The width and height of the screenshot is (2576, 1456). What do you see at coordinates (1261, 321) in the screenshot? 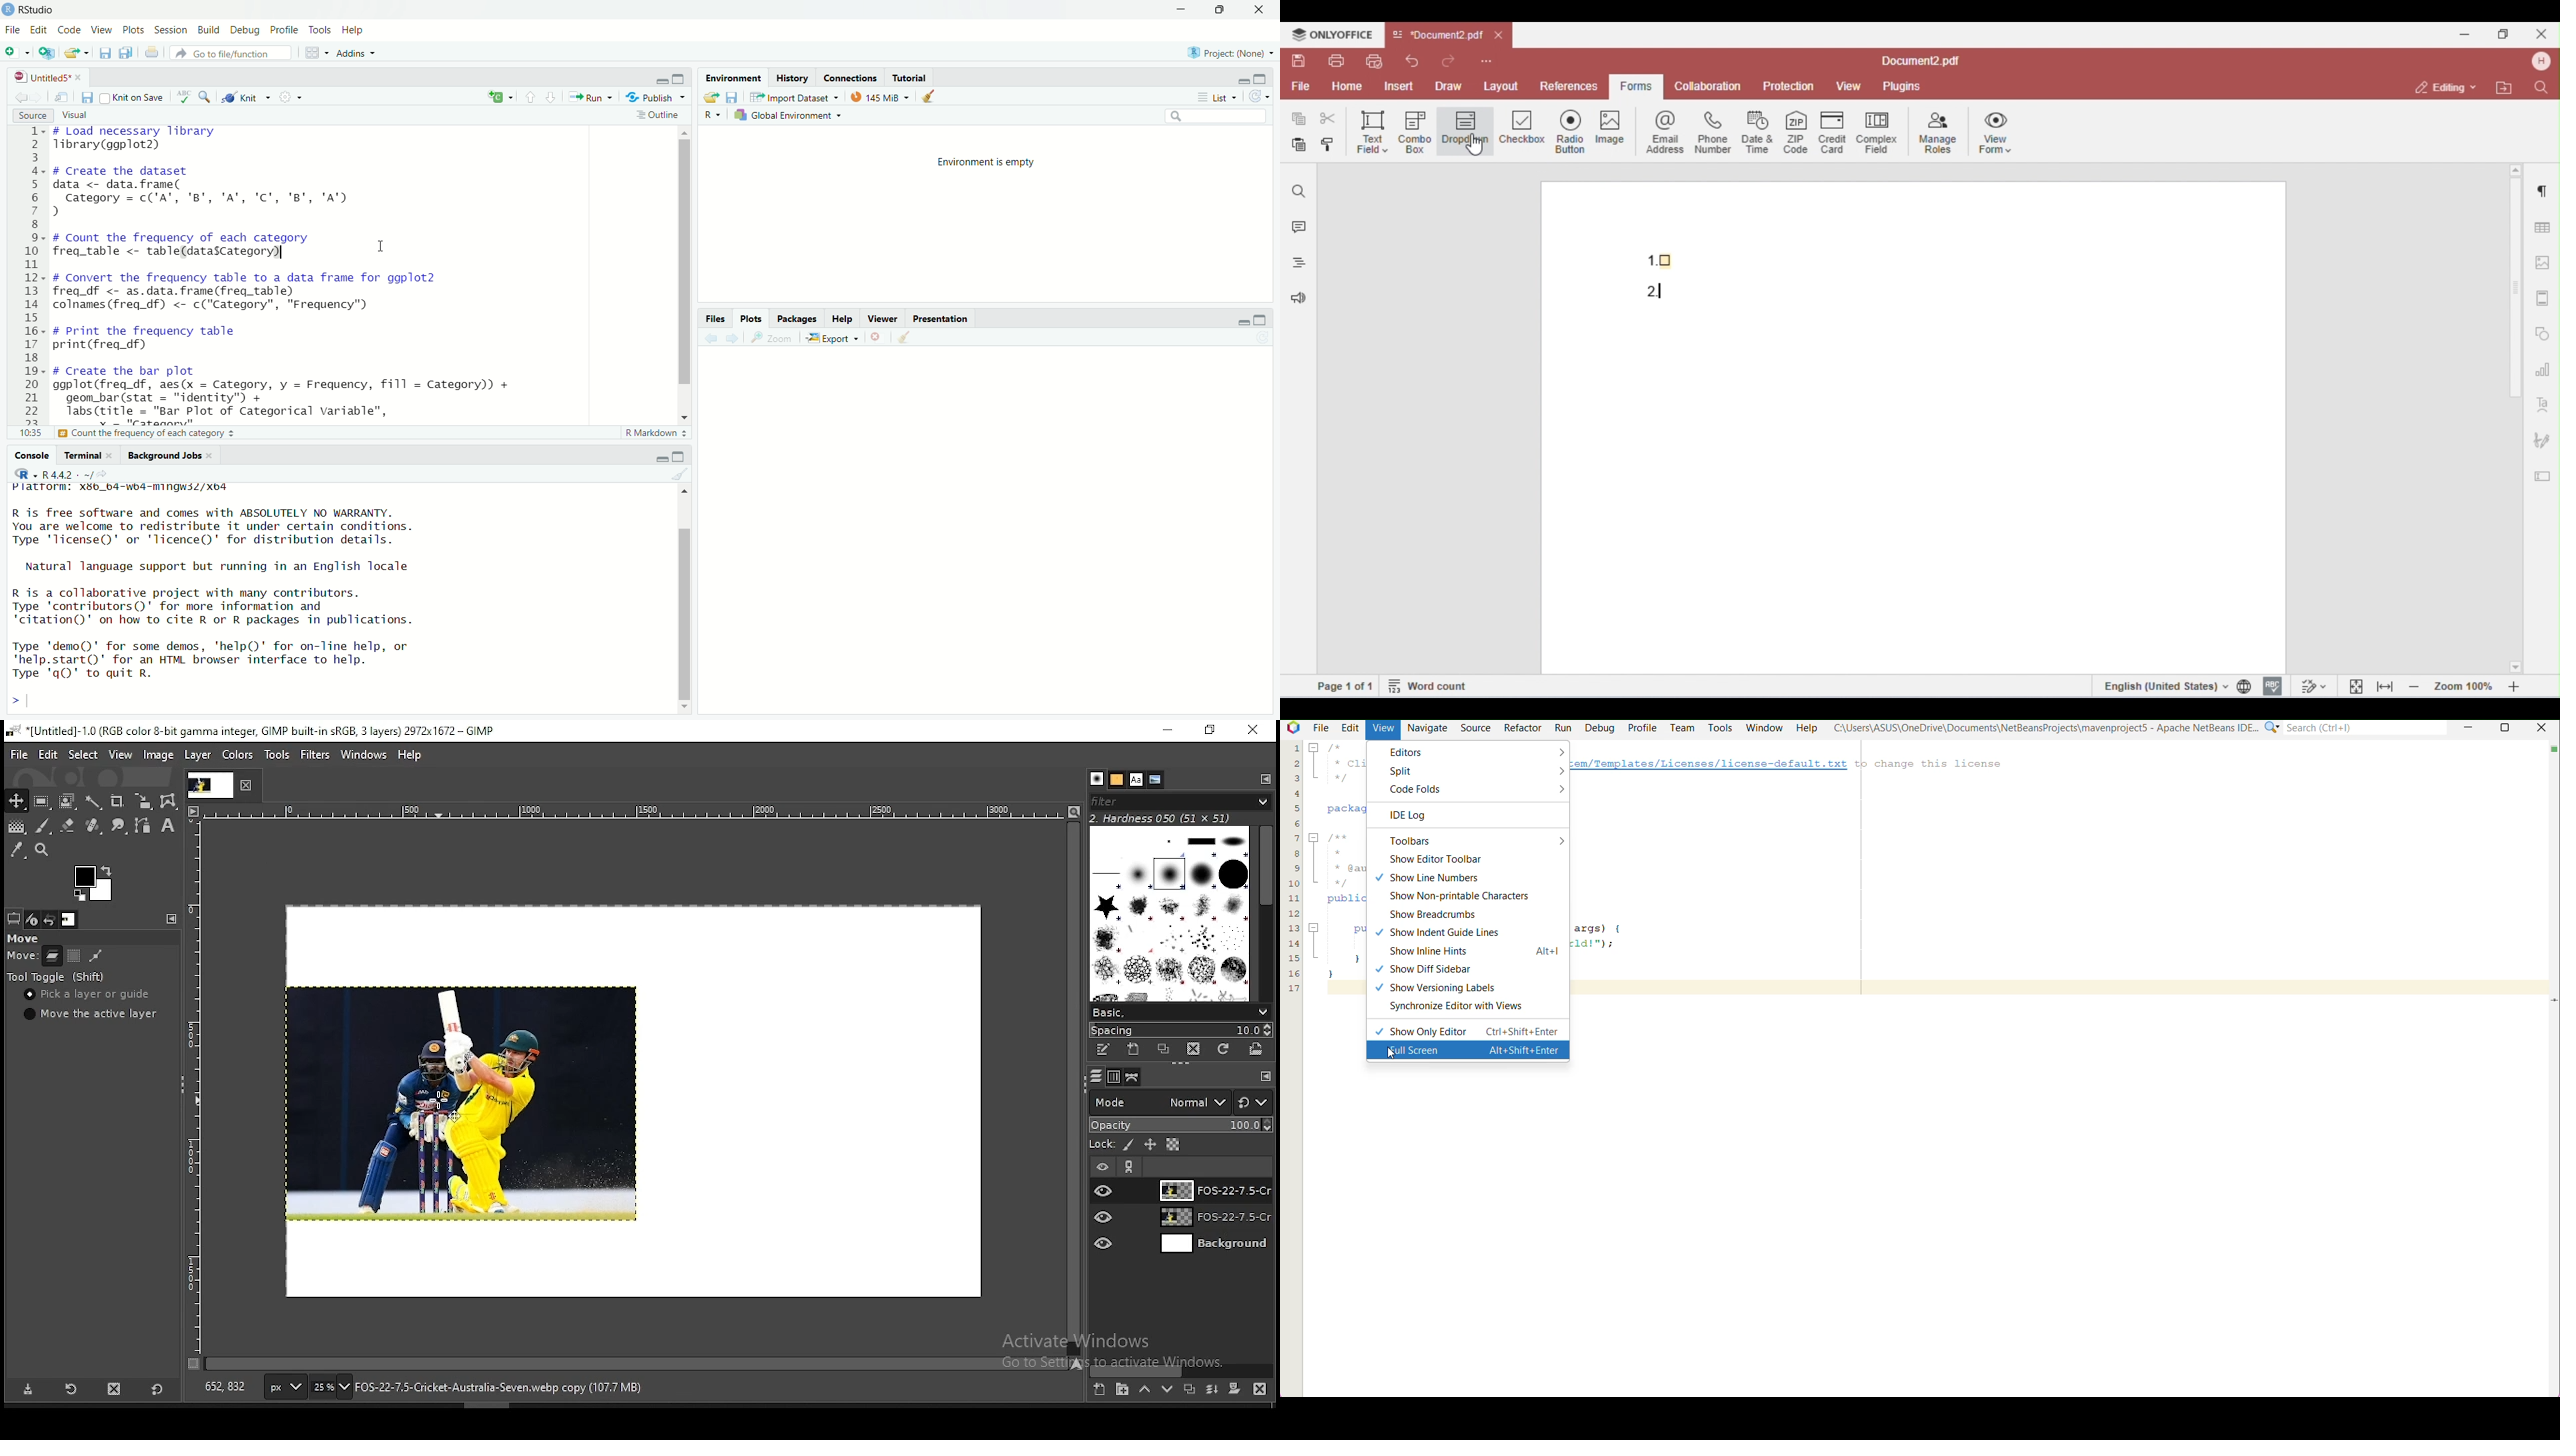
I see `maximize` at bounding box center [1261, 321].